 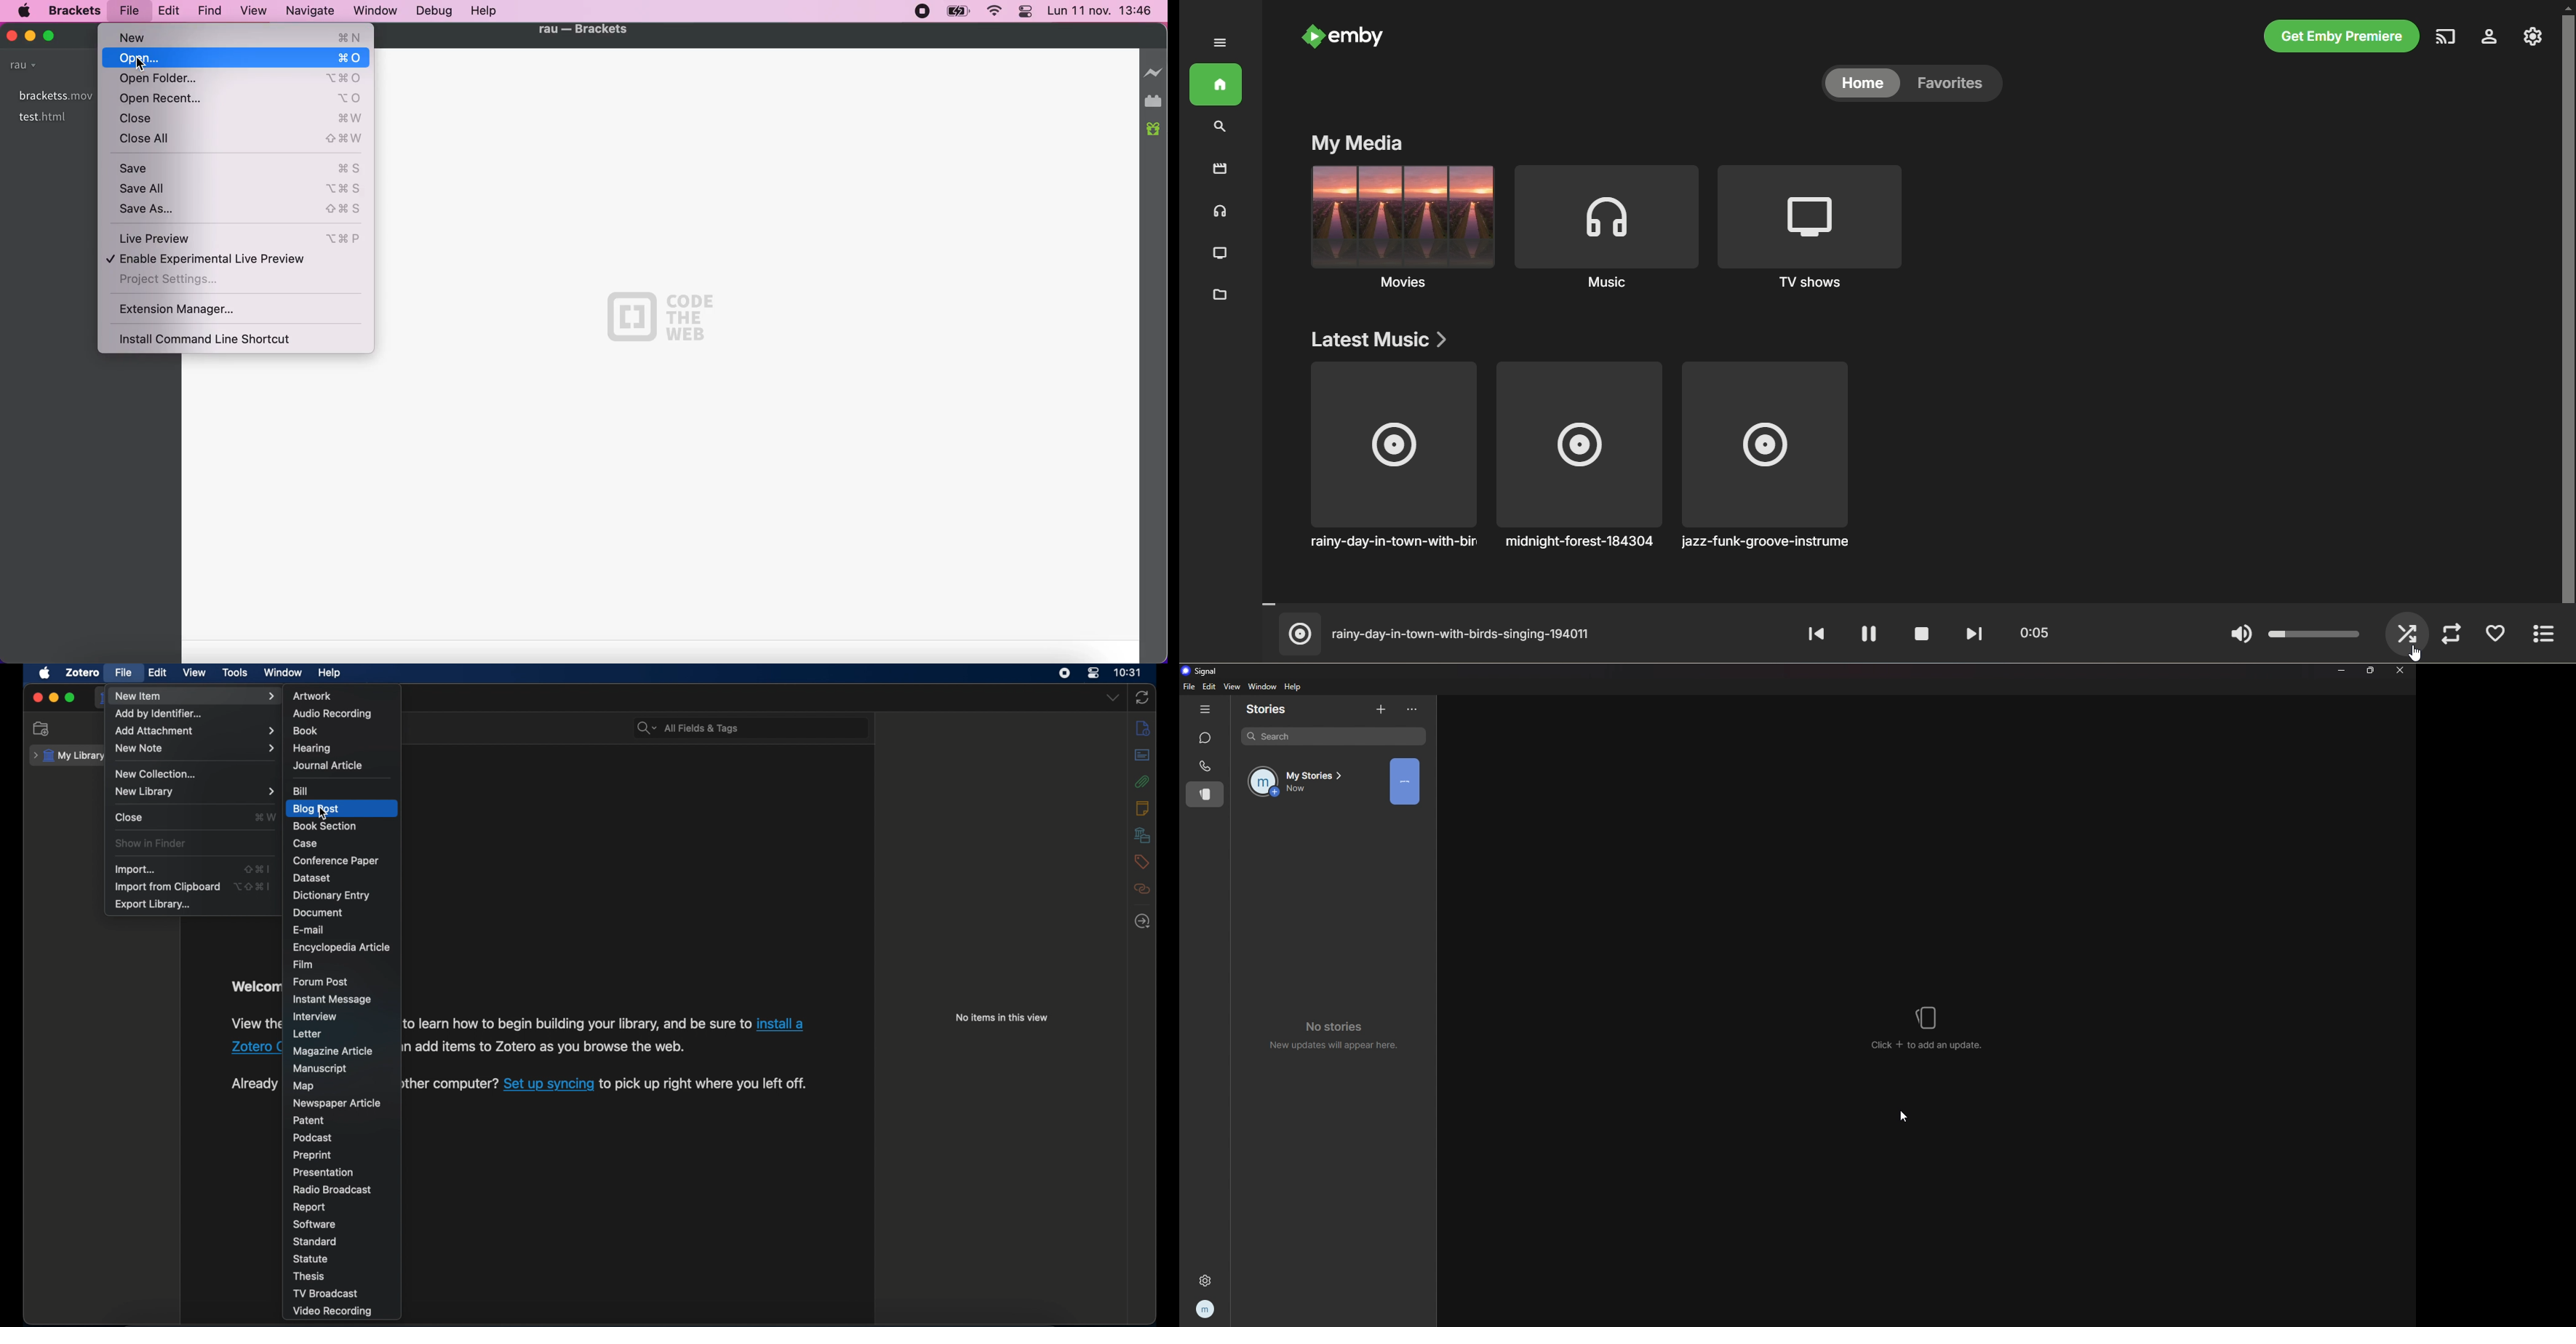 I want to click on window, so click(x=378, y=11).